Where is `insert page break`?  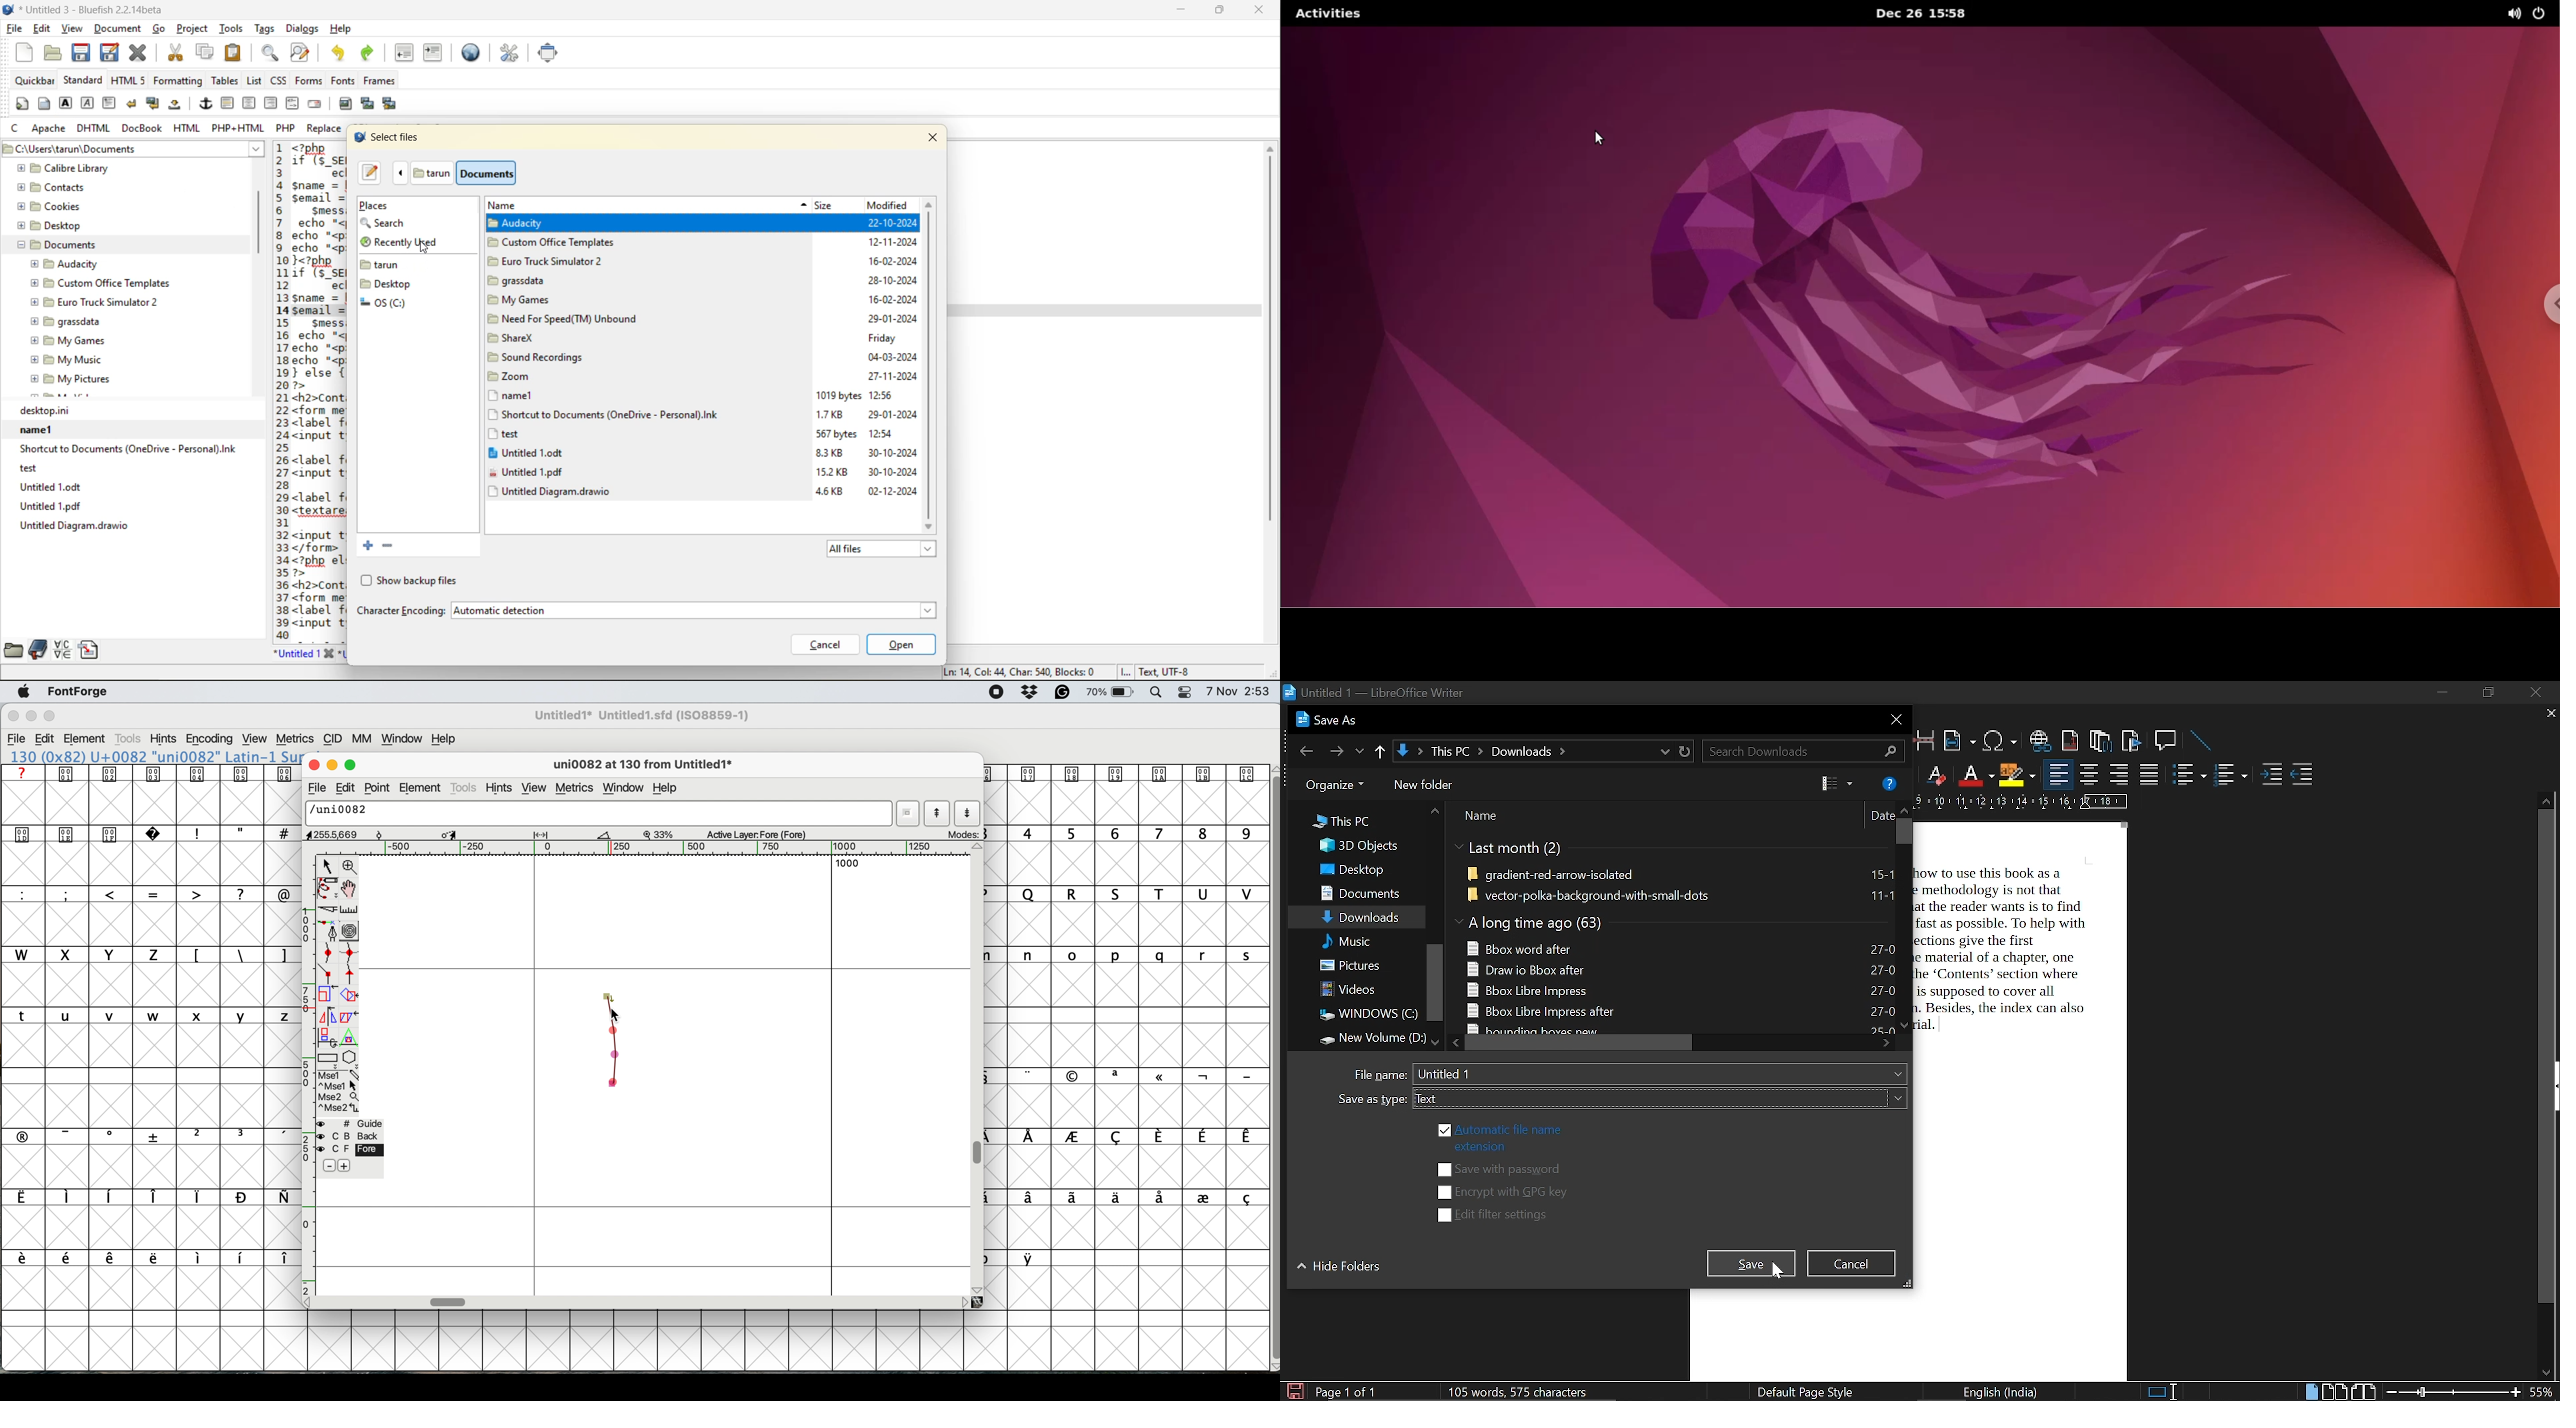 insert page break is located at coordinates (1926, 740).